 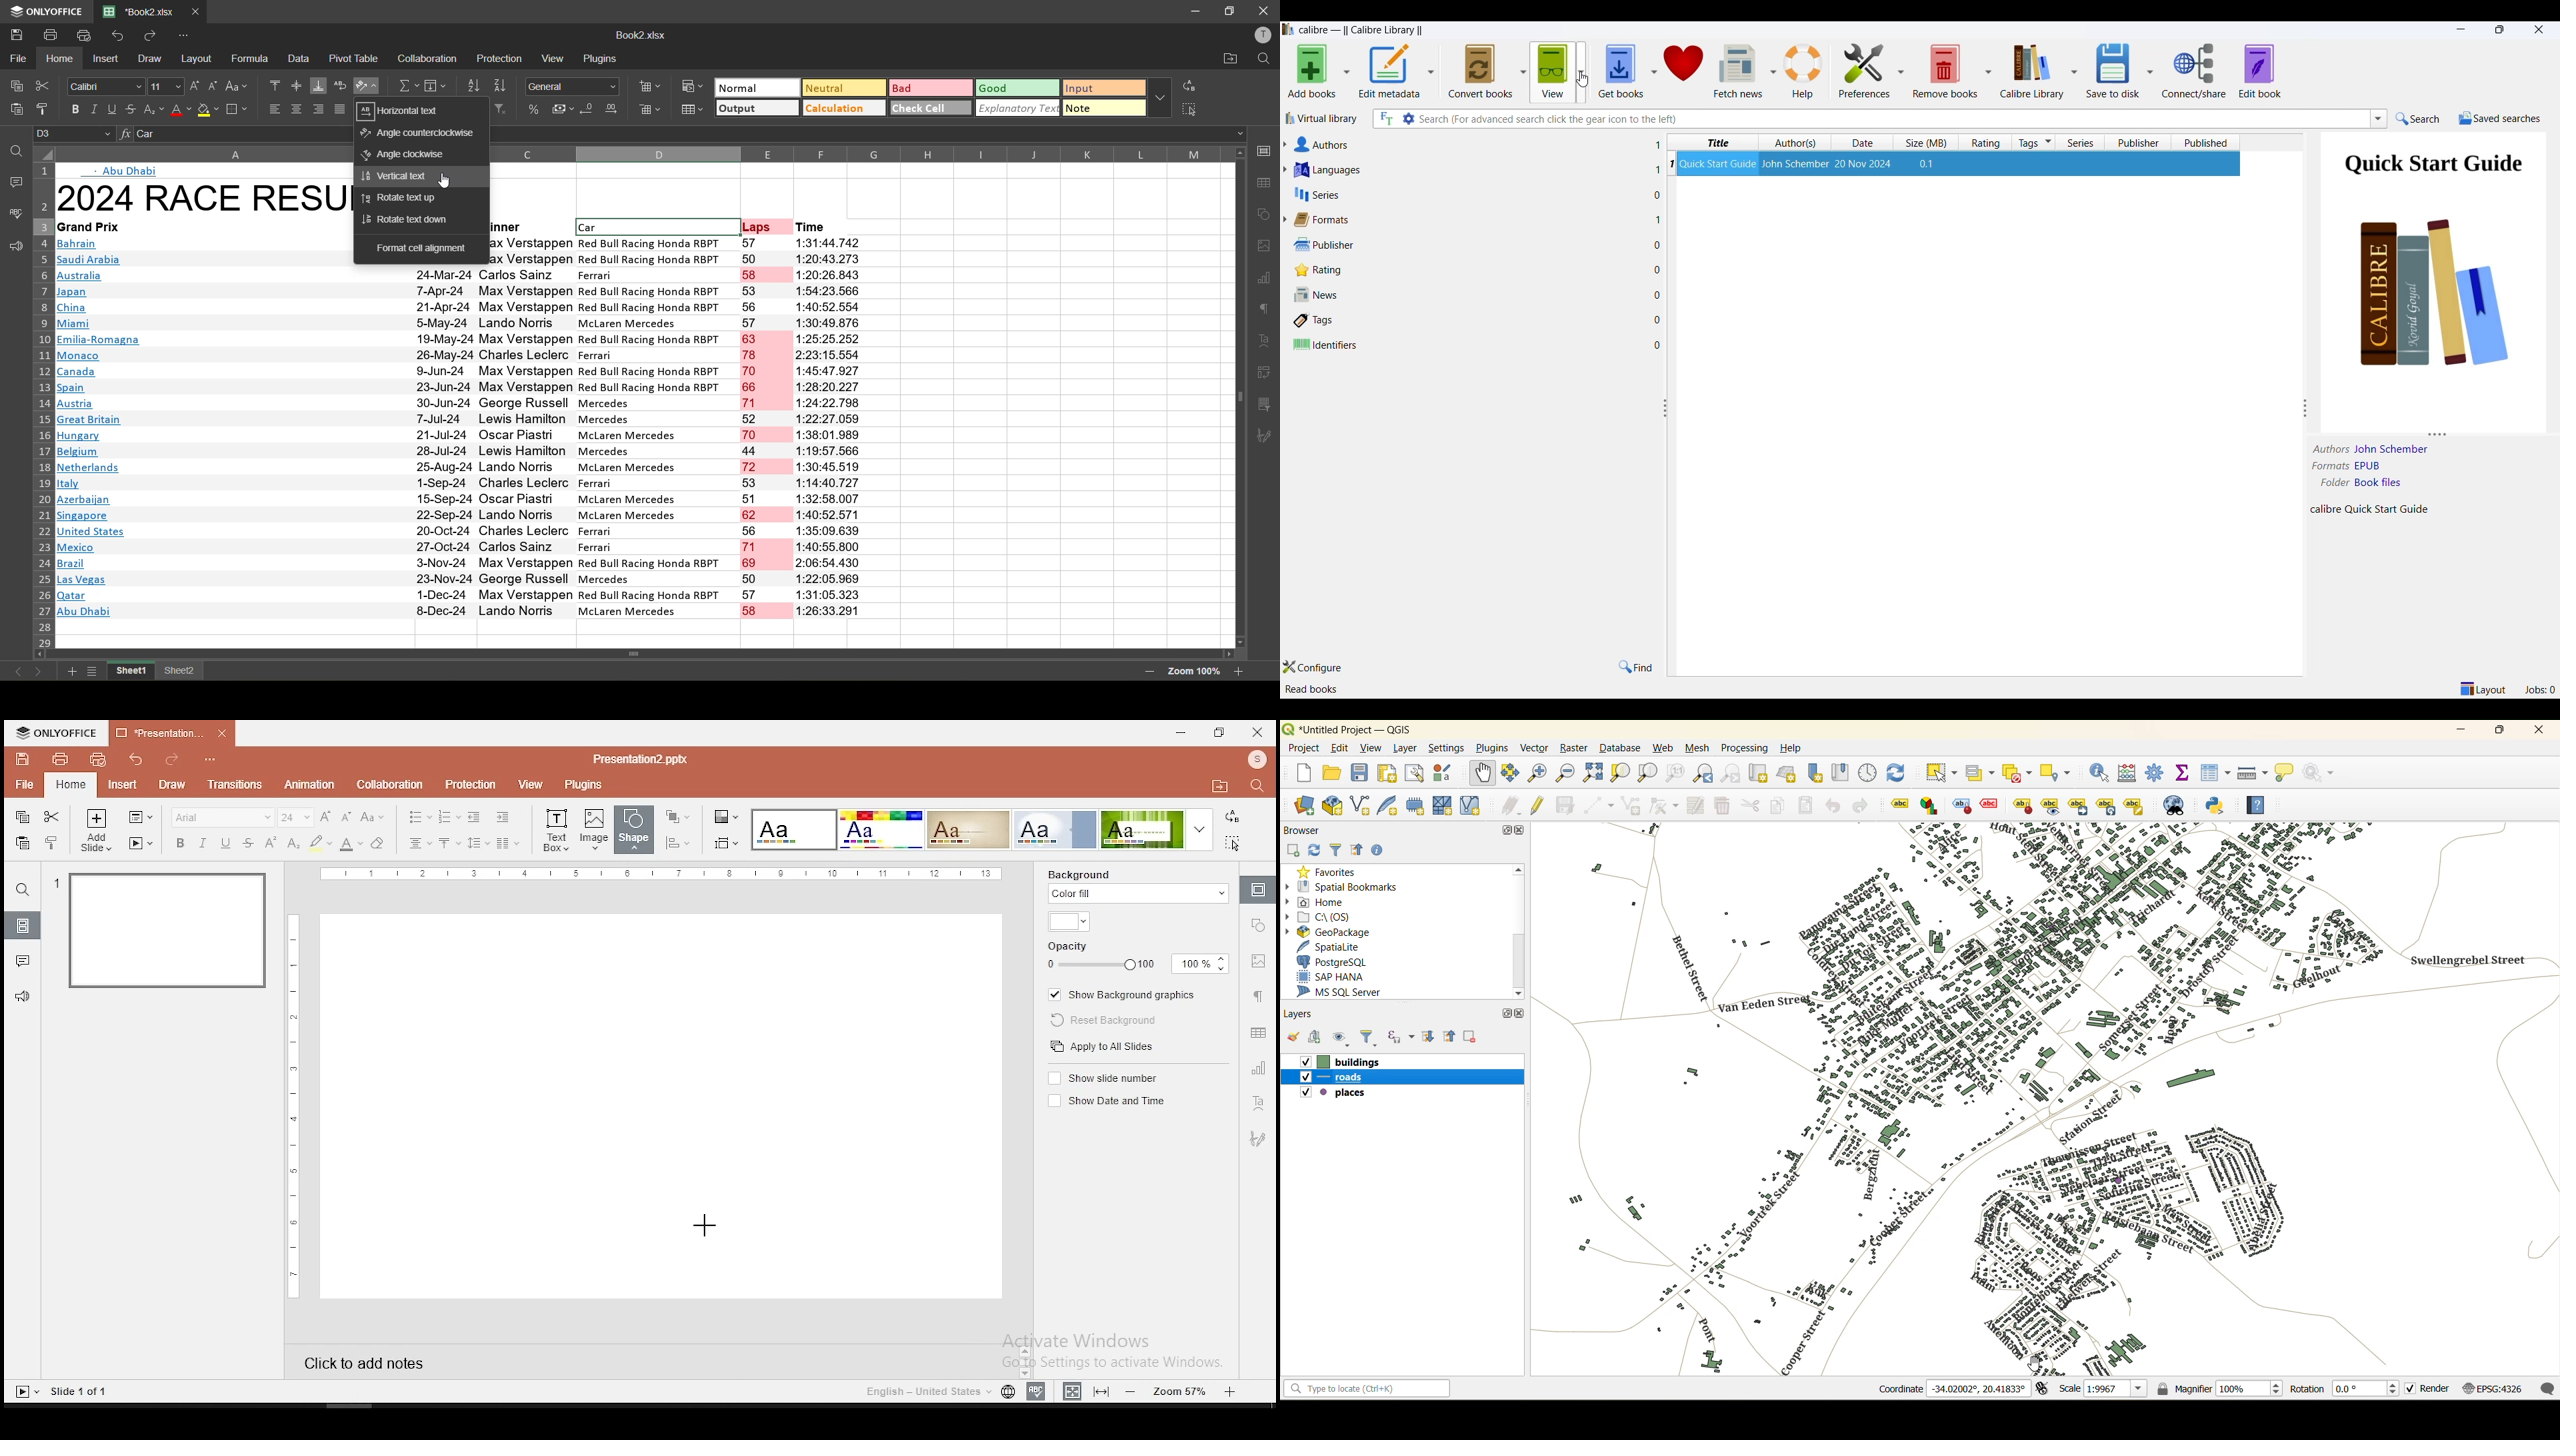 What do you see at coordinates (2383, 509) in the screenshot?
I see `calibre Quick Start Guide` at bounding box center [2383, 509].